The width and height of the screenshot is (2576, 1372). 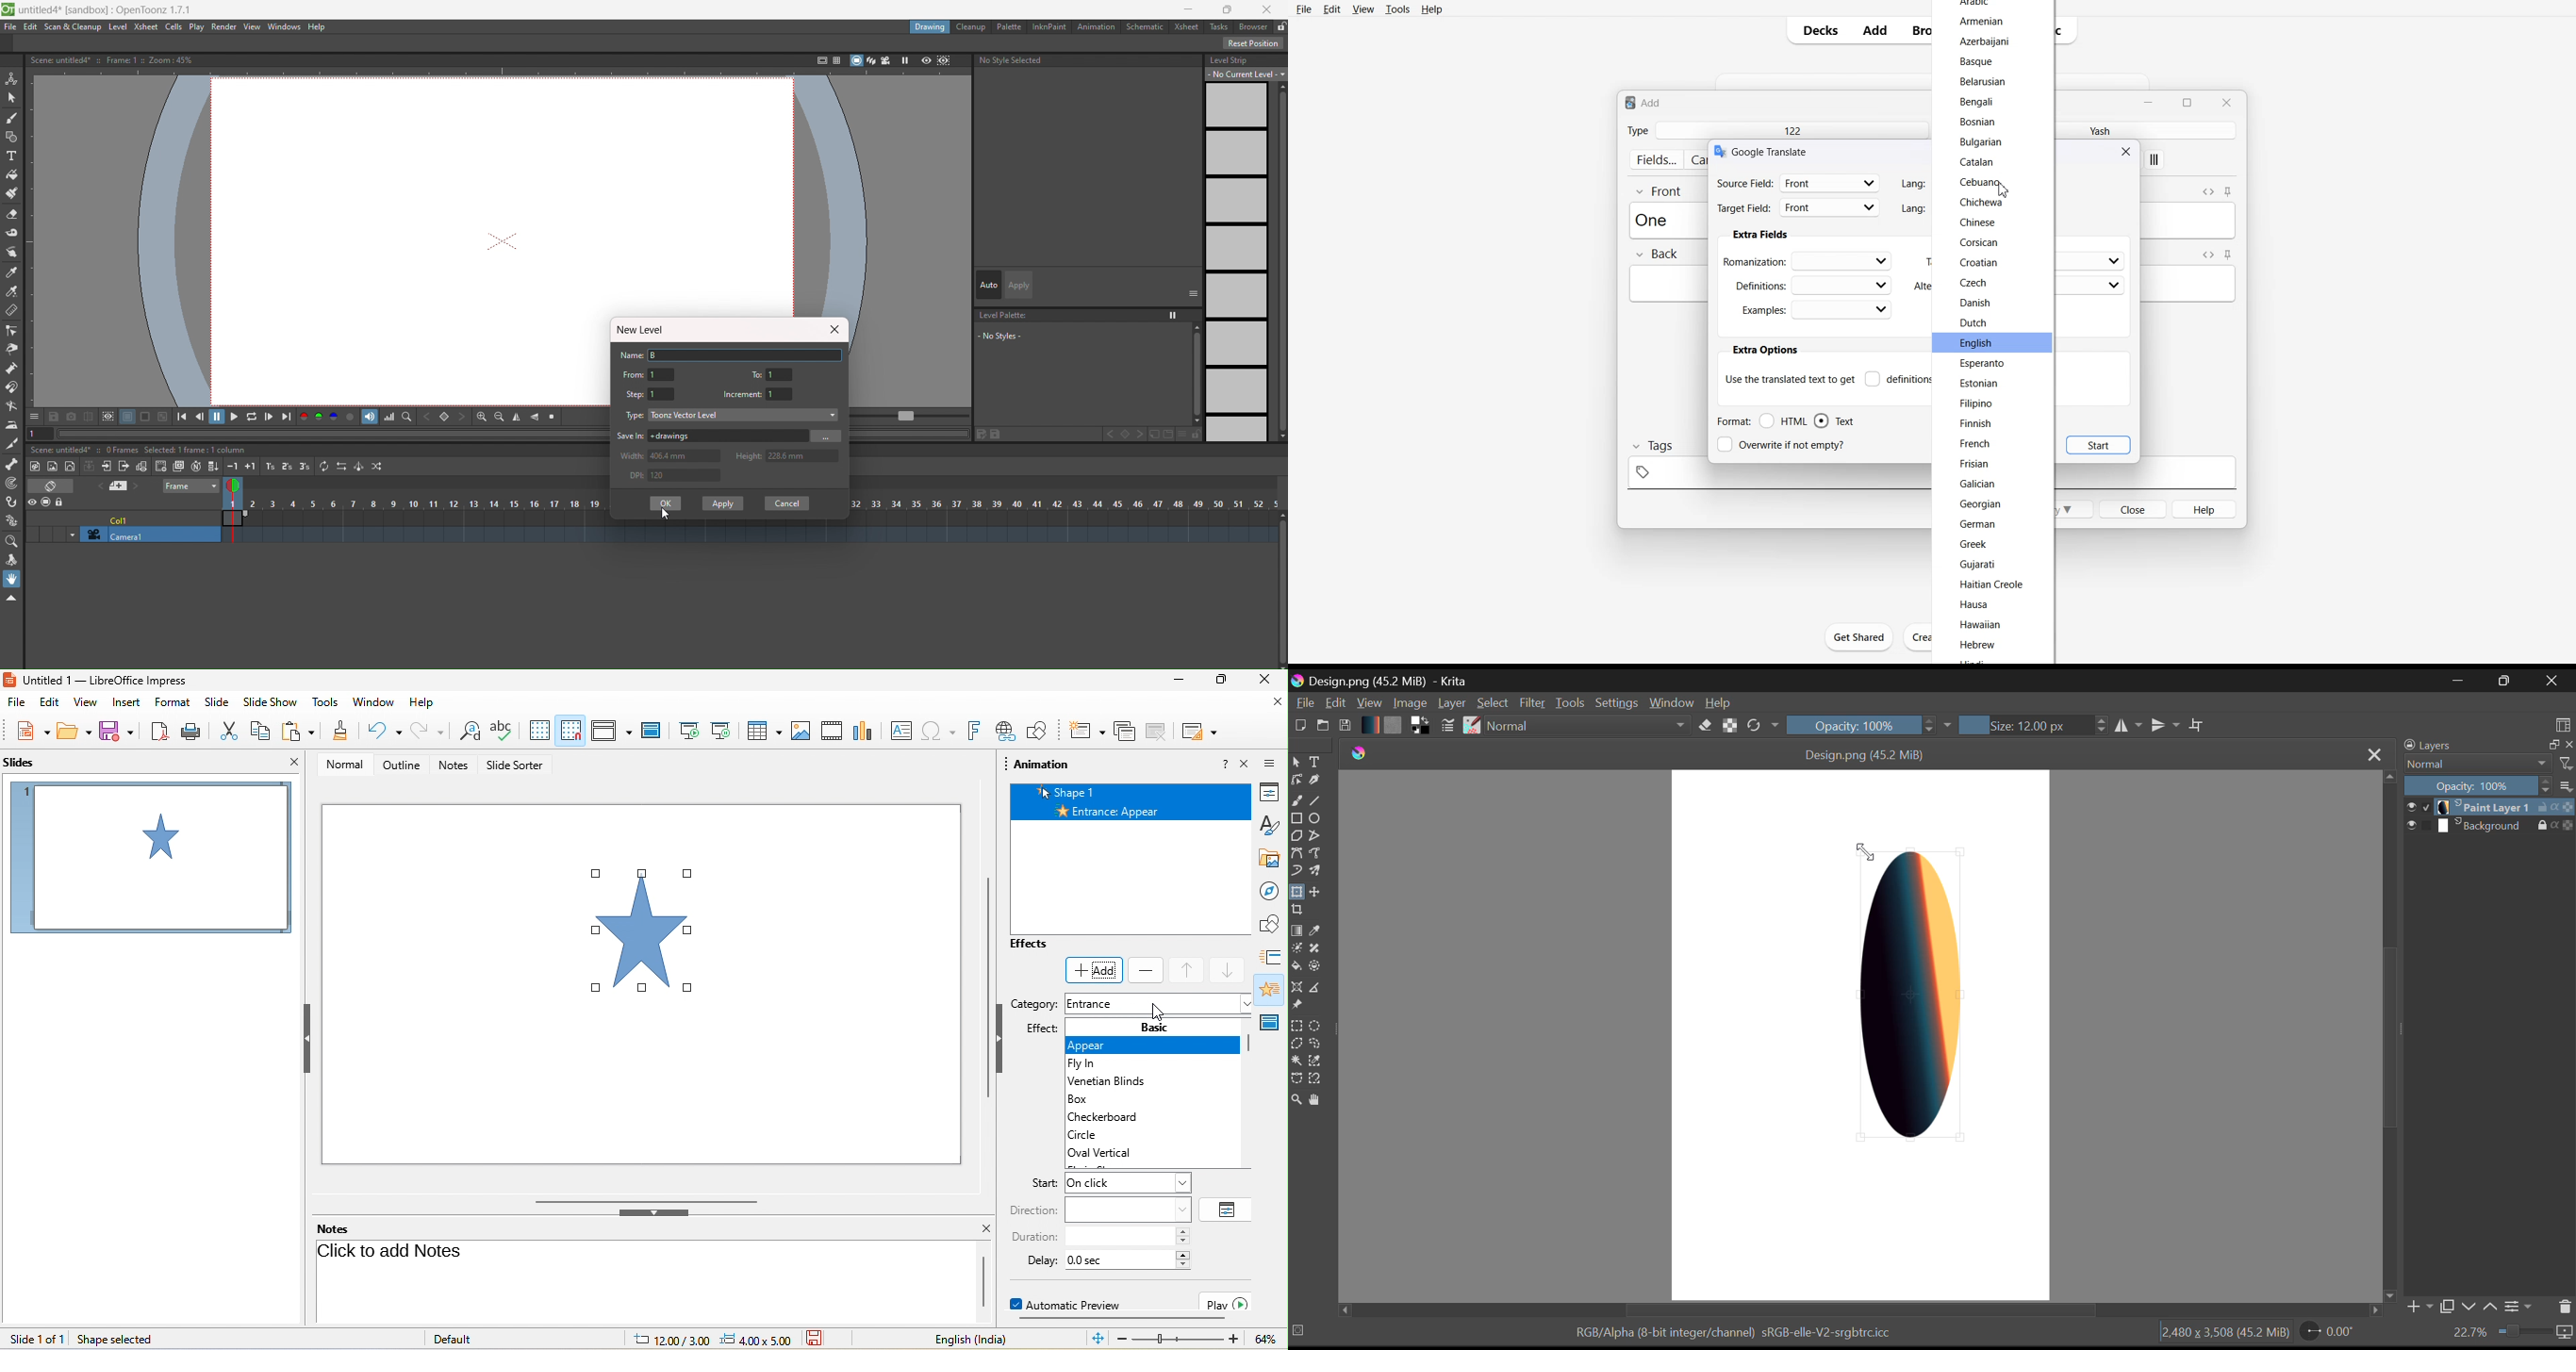 I want to click on tool, so click(x=54, y=416).